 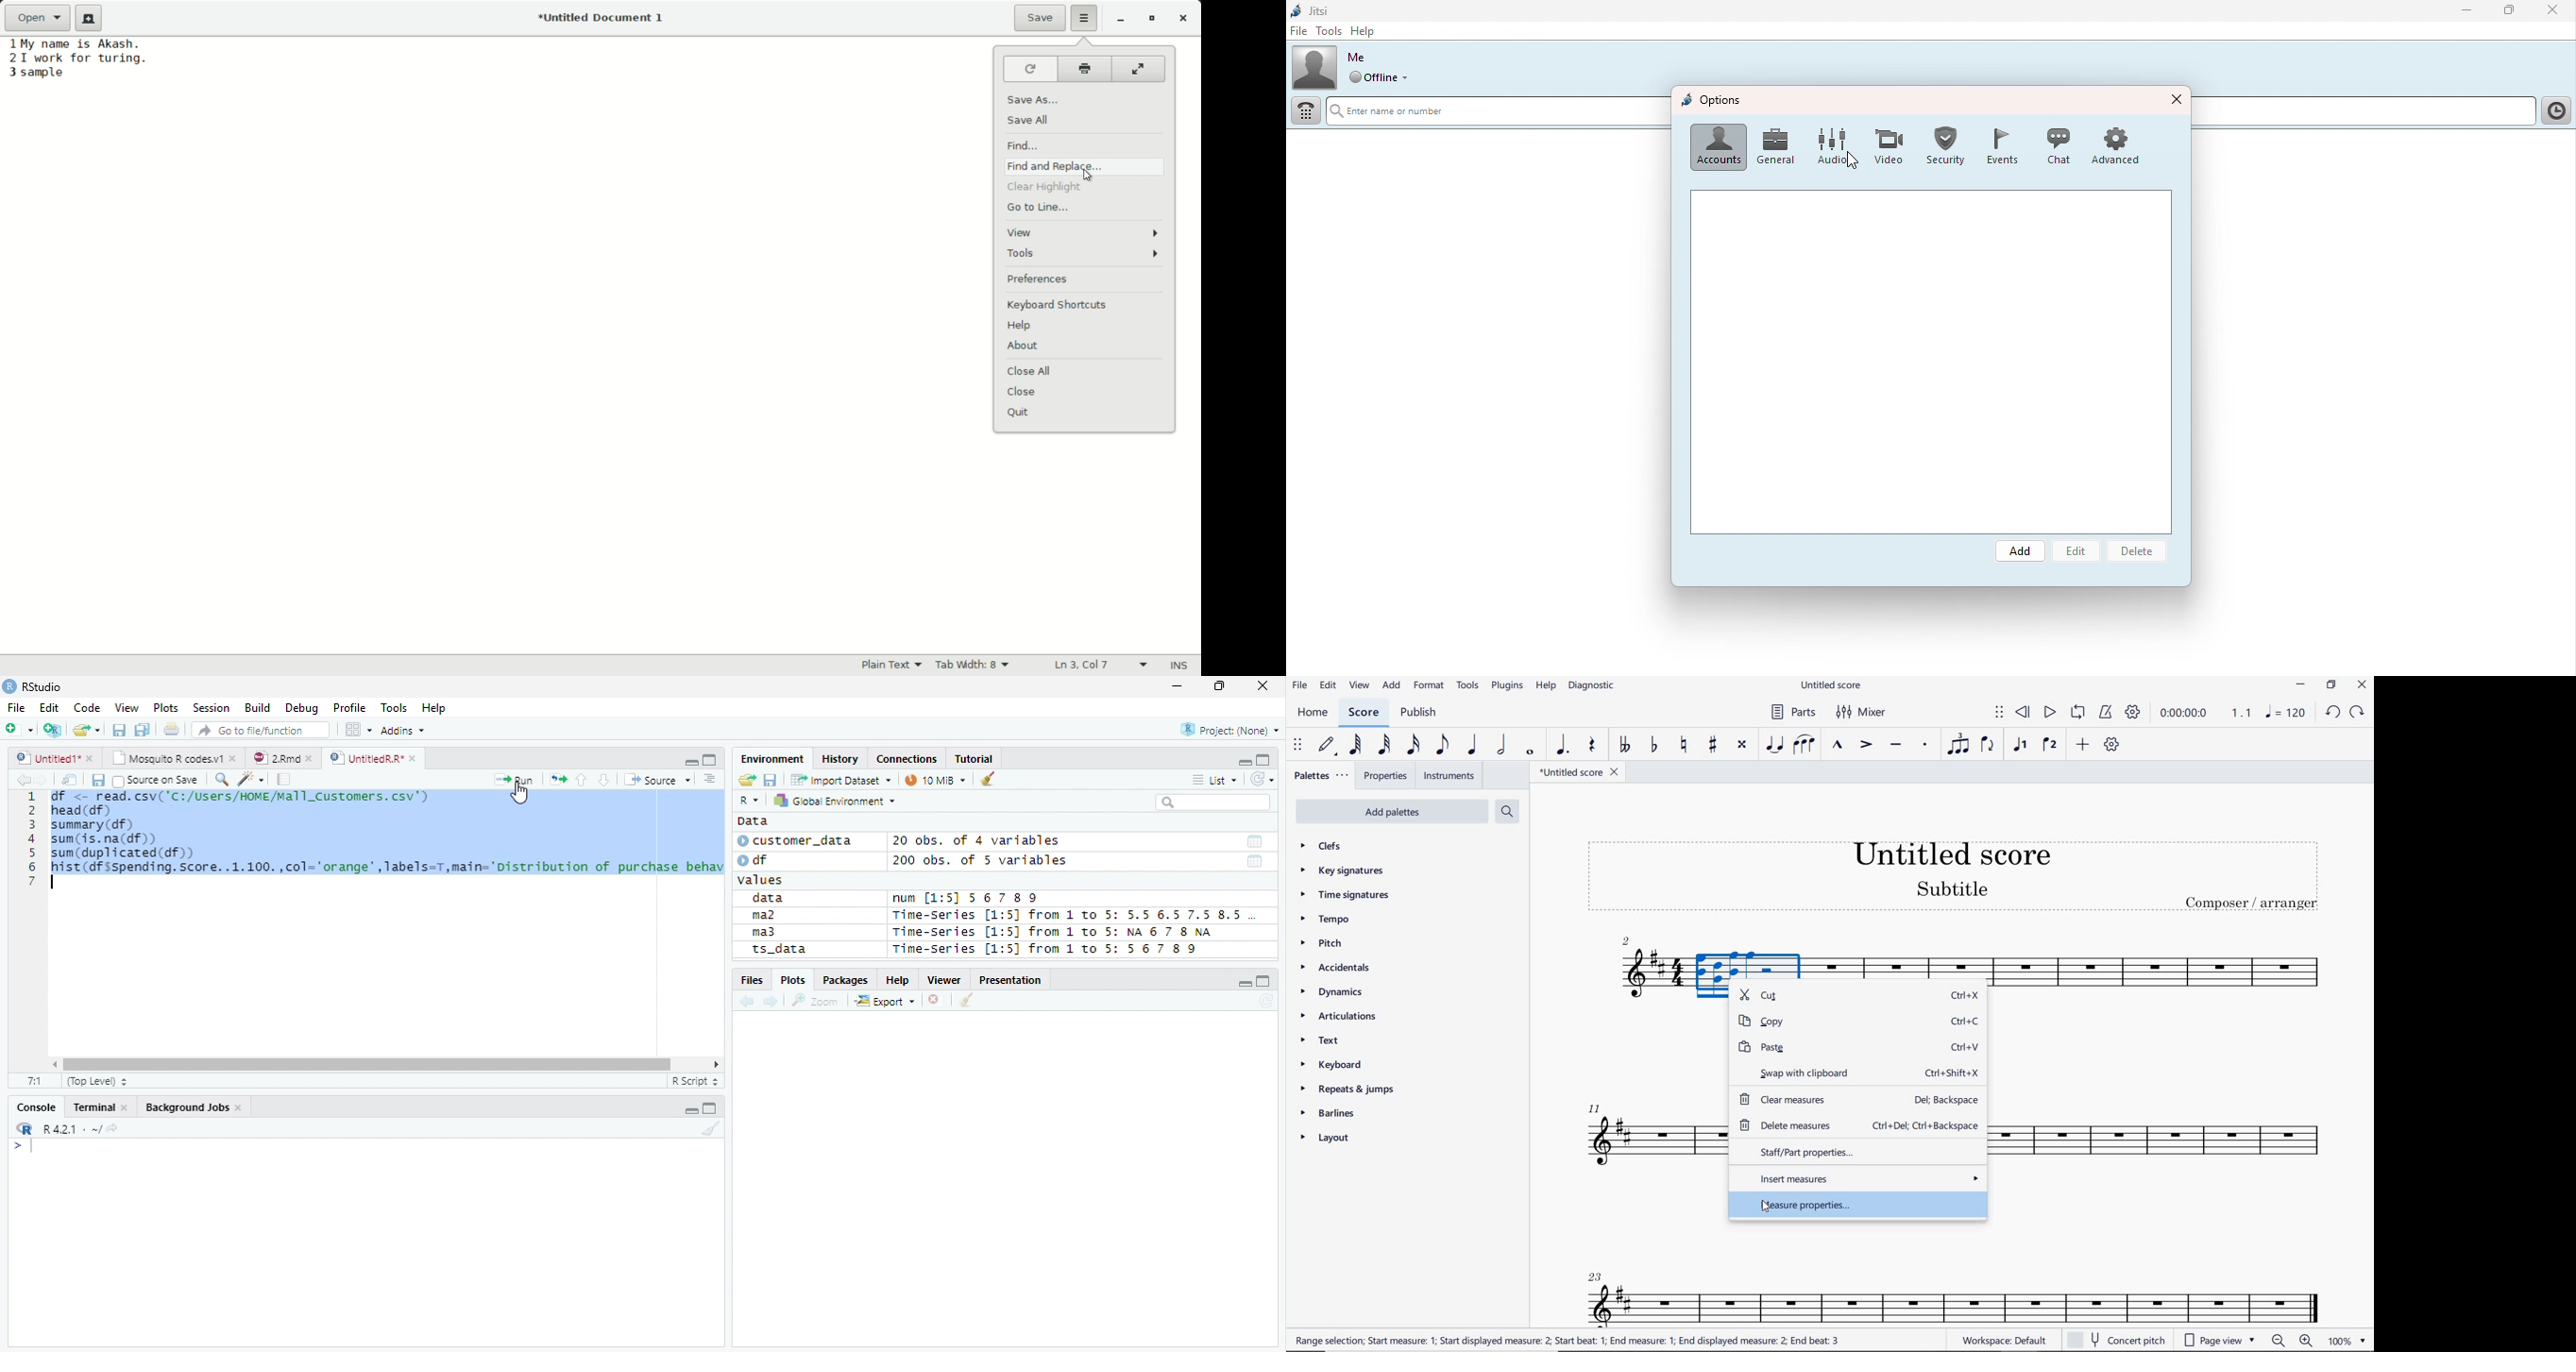 I want to click on Addins, so click(x=405, y=730).